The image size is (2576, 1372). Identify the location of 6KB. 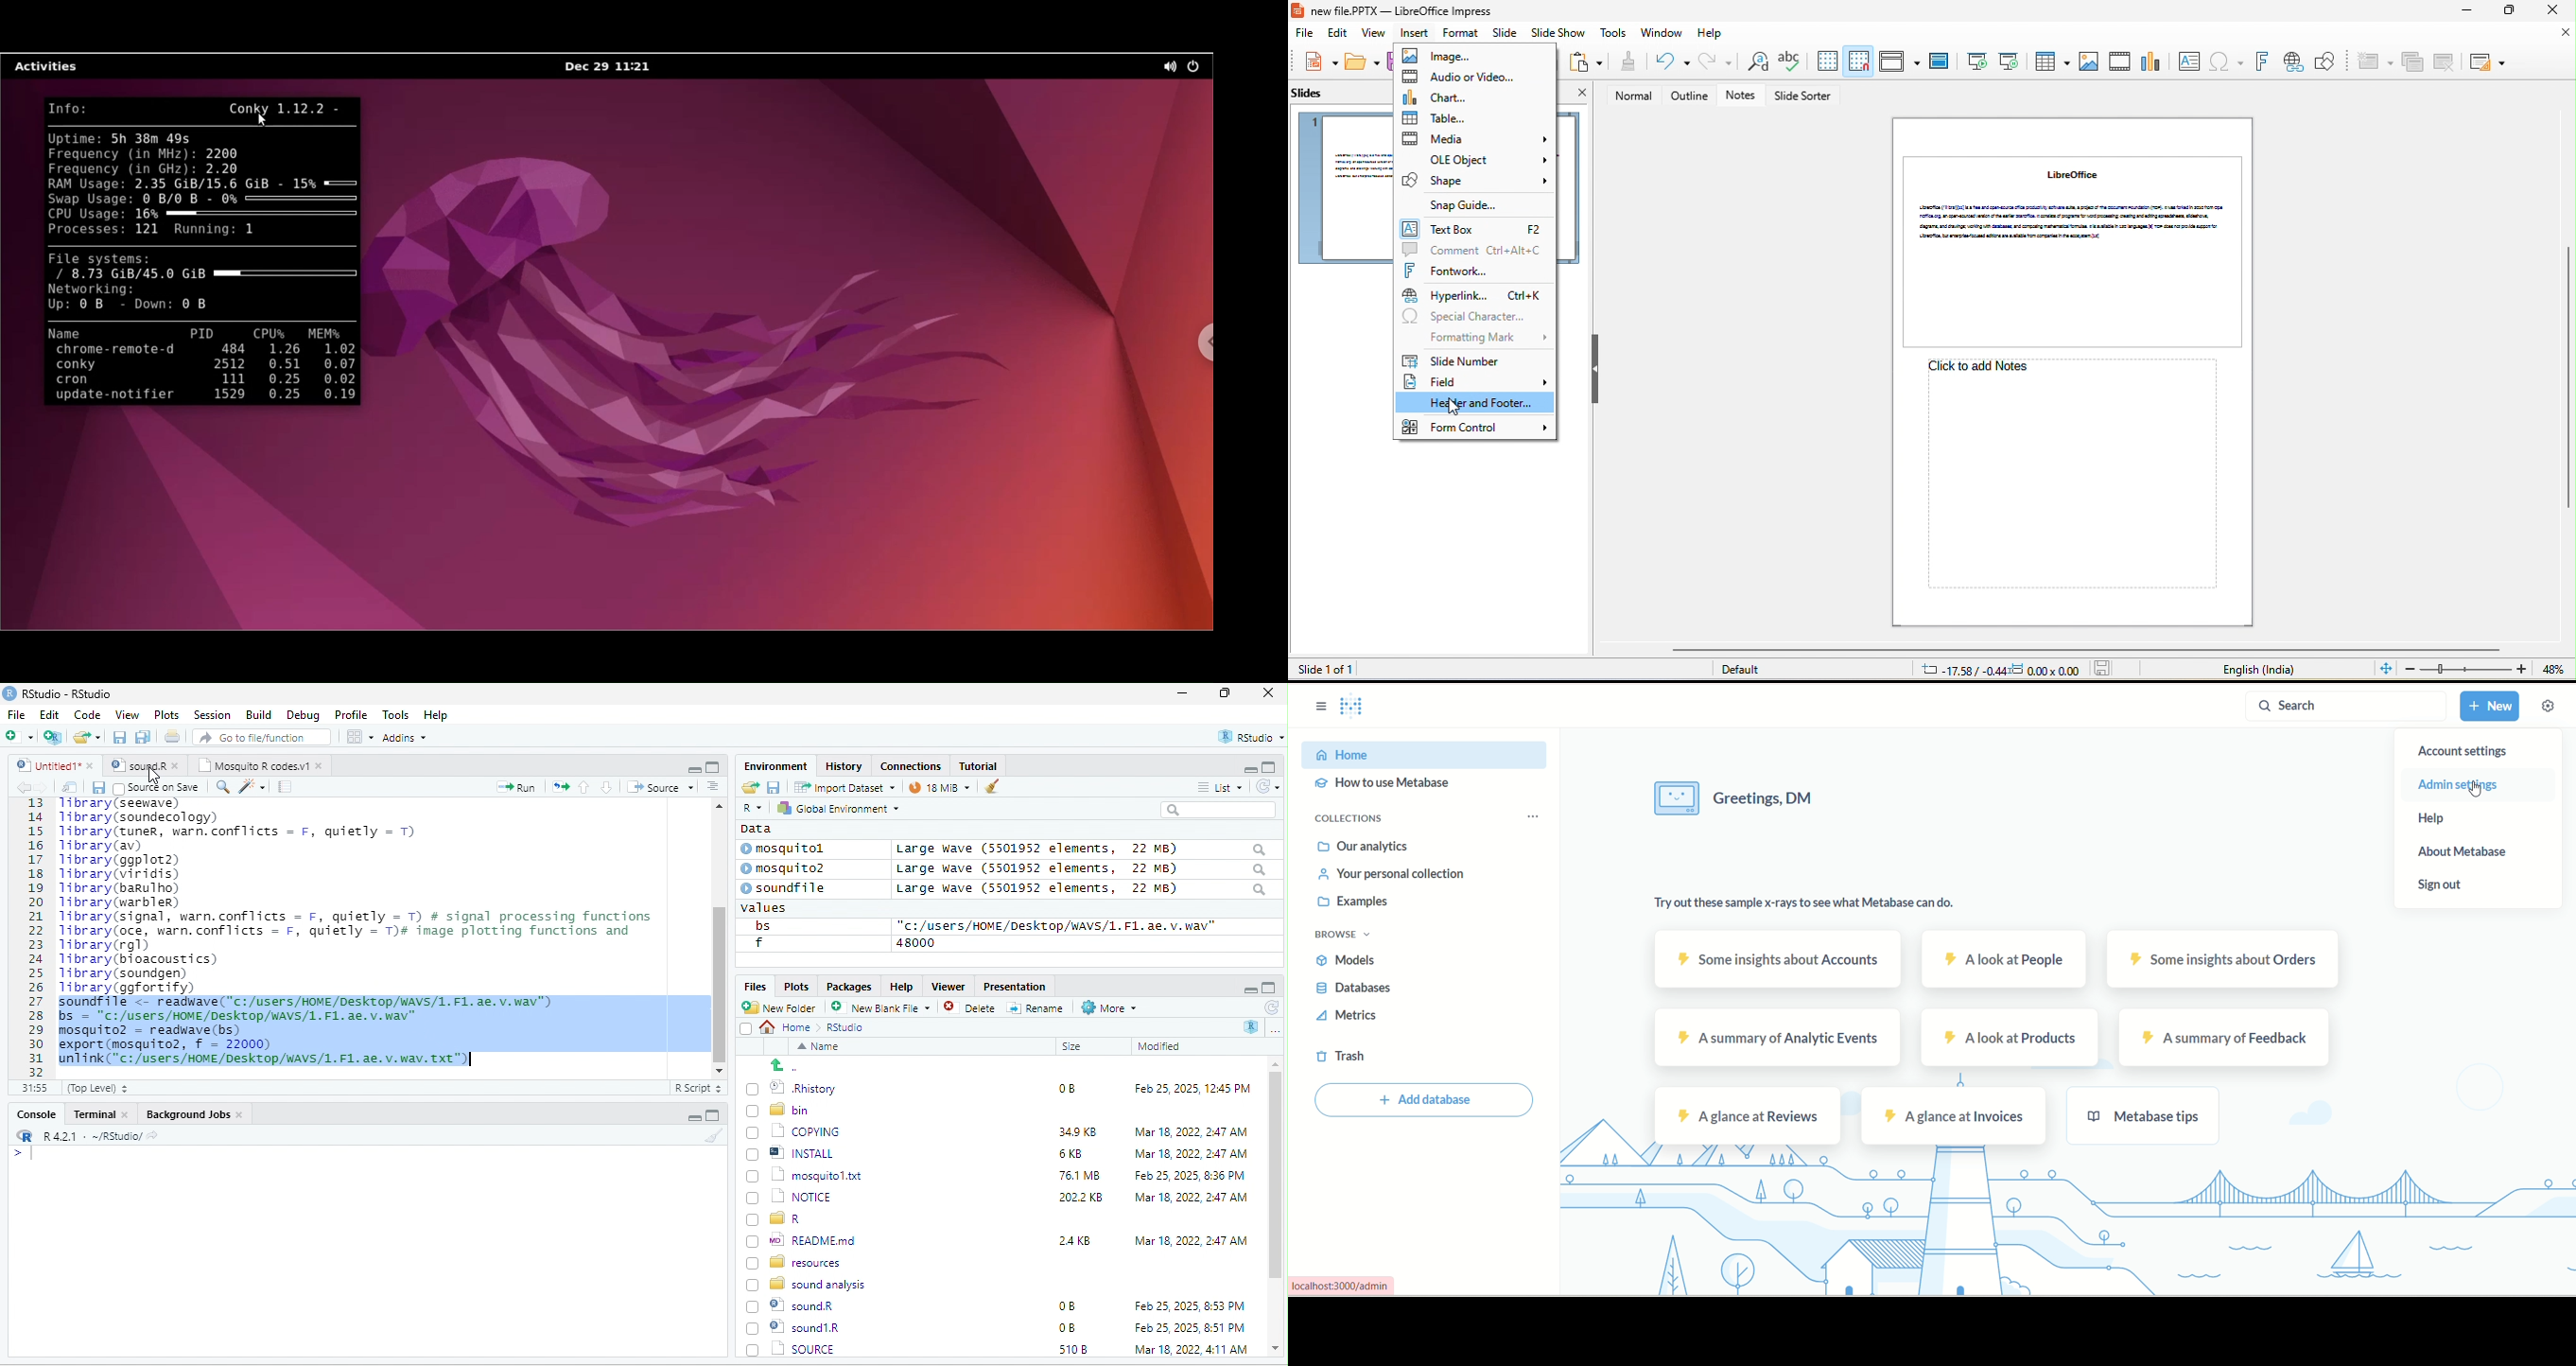
(1071, 1154).